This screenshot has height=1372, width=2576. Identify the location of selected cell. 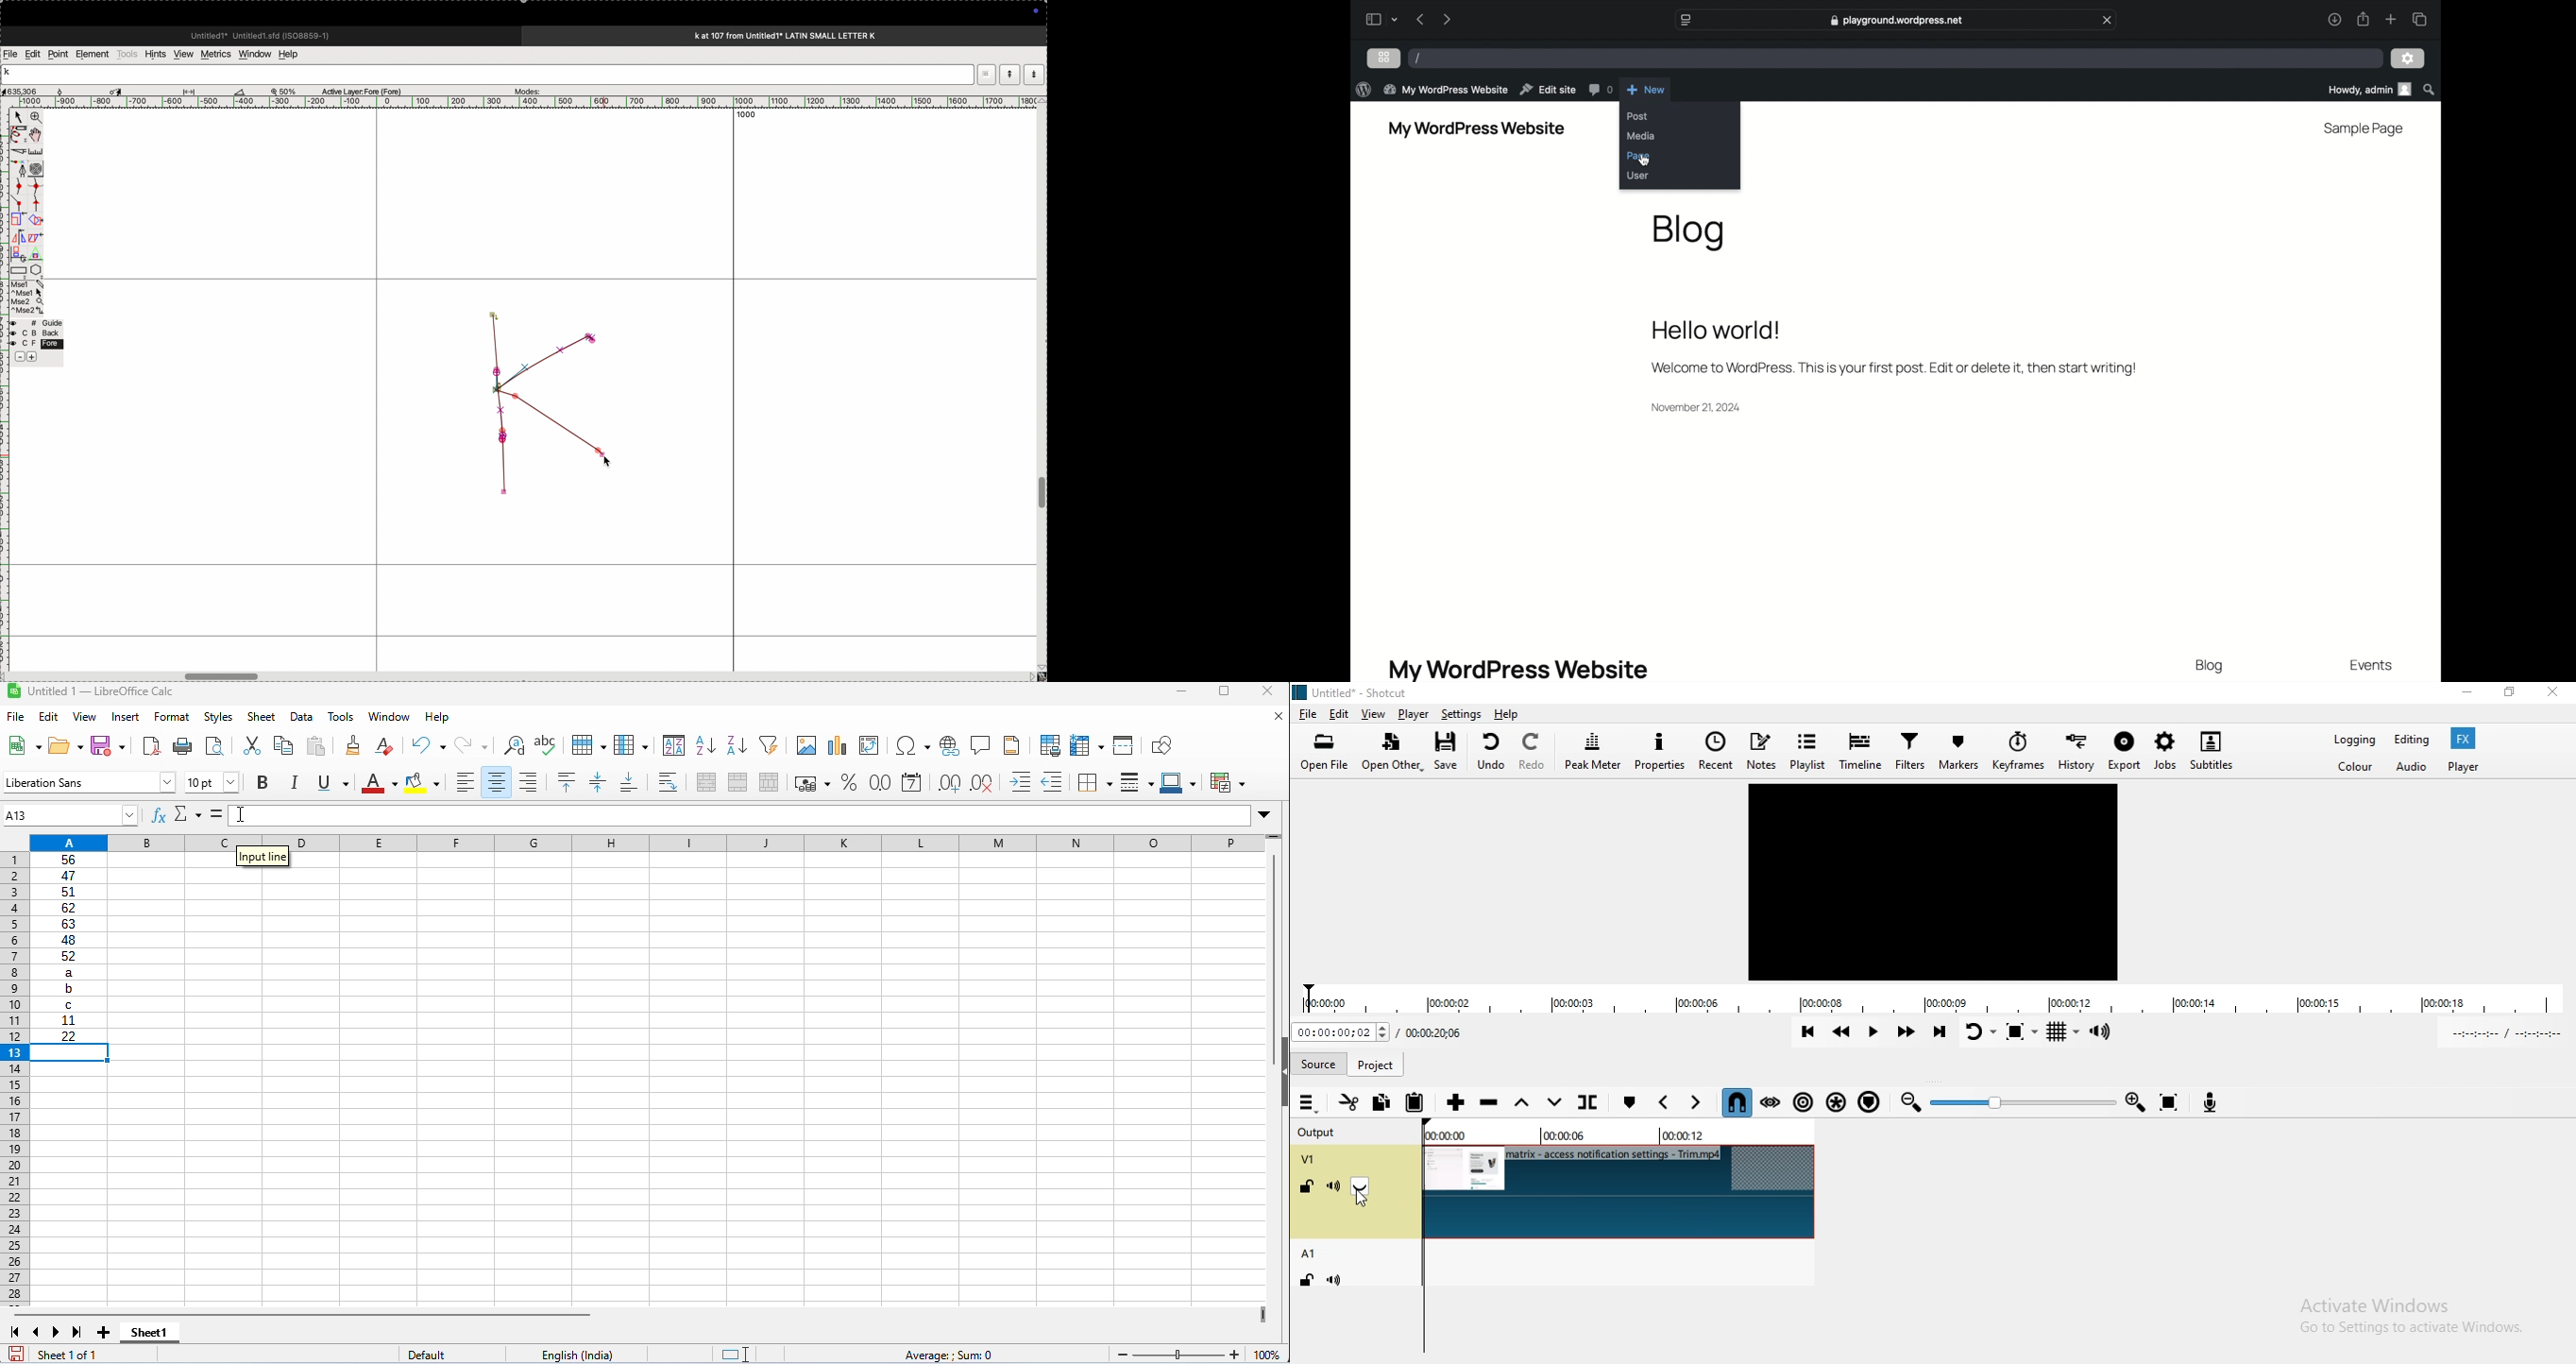
(70, 1052).